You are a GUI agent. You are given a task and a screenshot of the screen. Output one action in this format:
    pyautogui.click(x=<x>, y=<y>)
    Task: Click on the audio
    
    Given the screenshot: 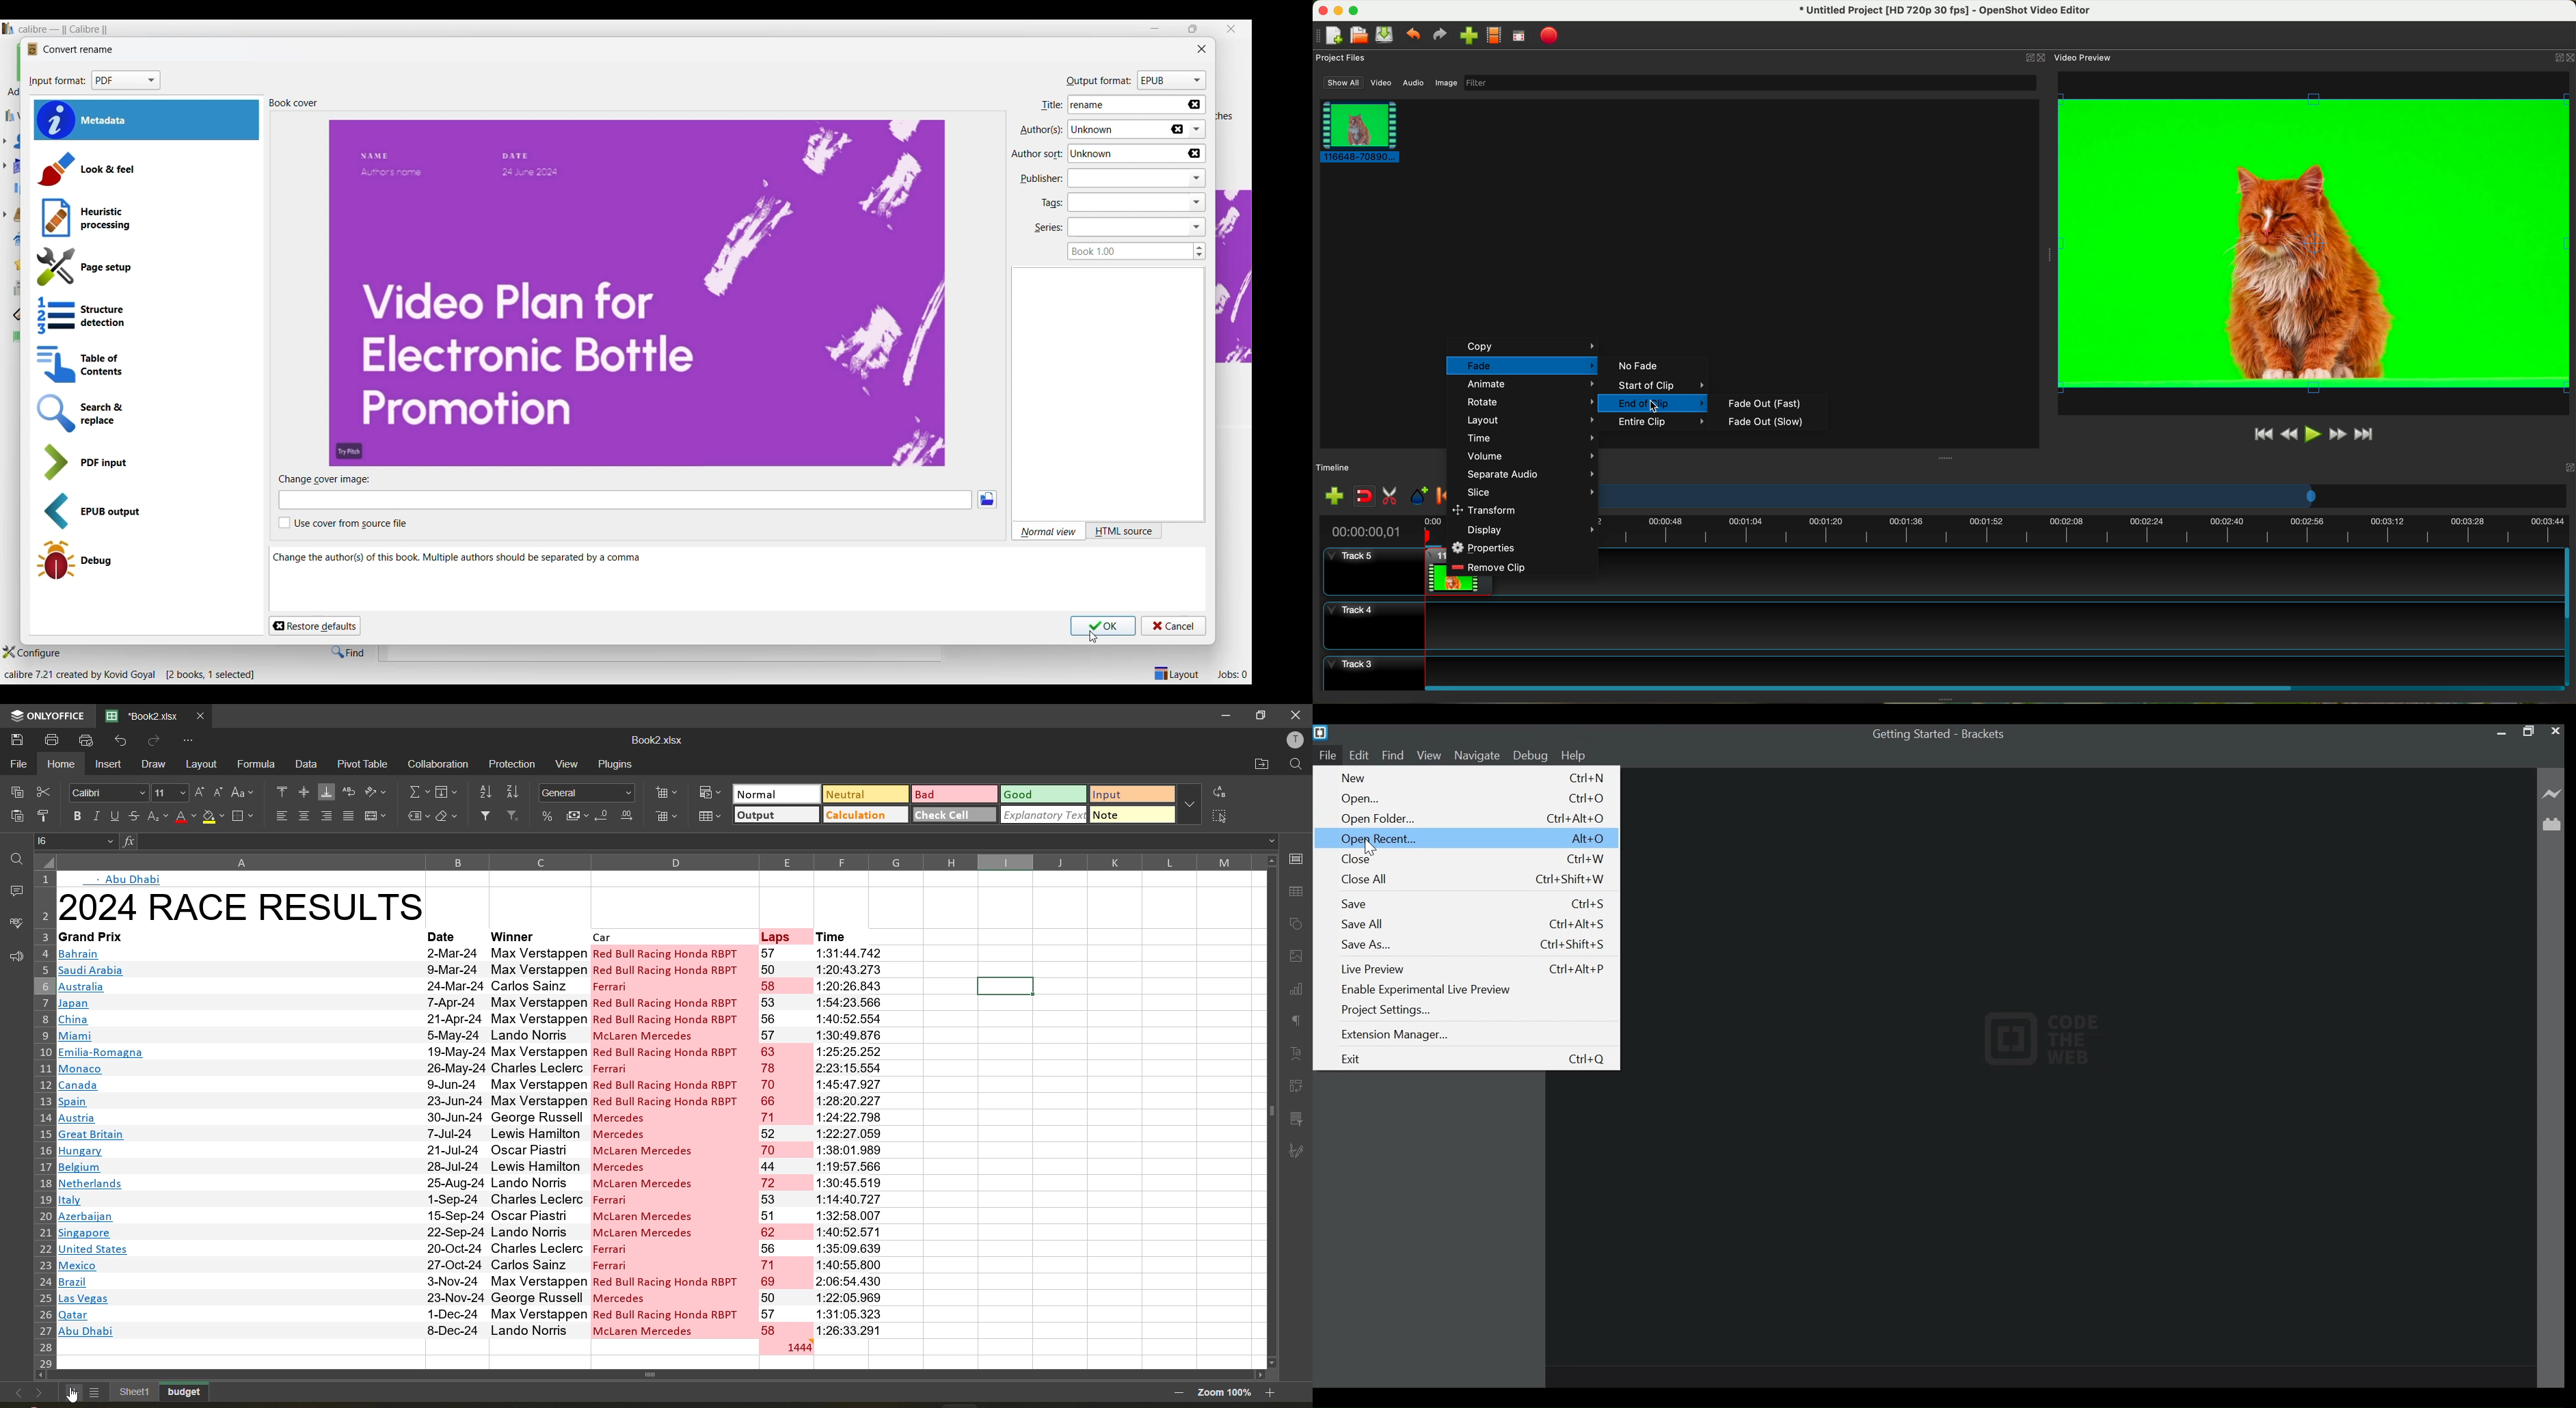 What is the action you would take?
    pyautogui.click(x=1415, y=83)
    